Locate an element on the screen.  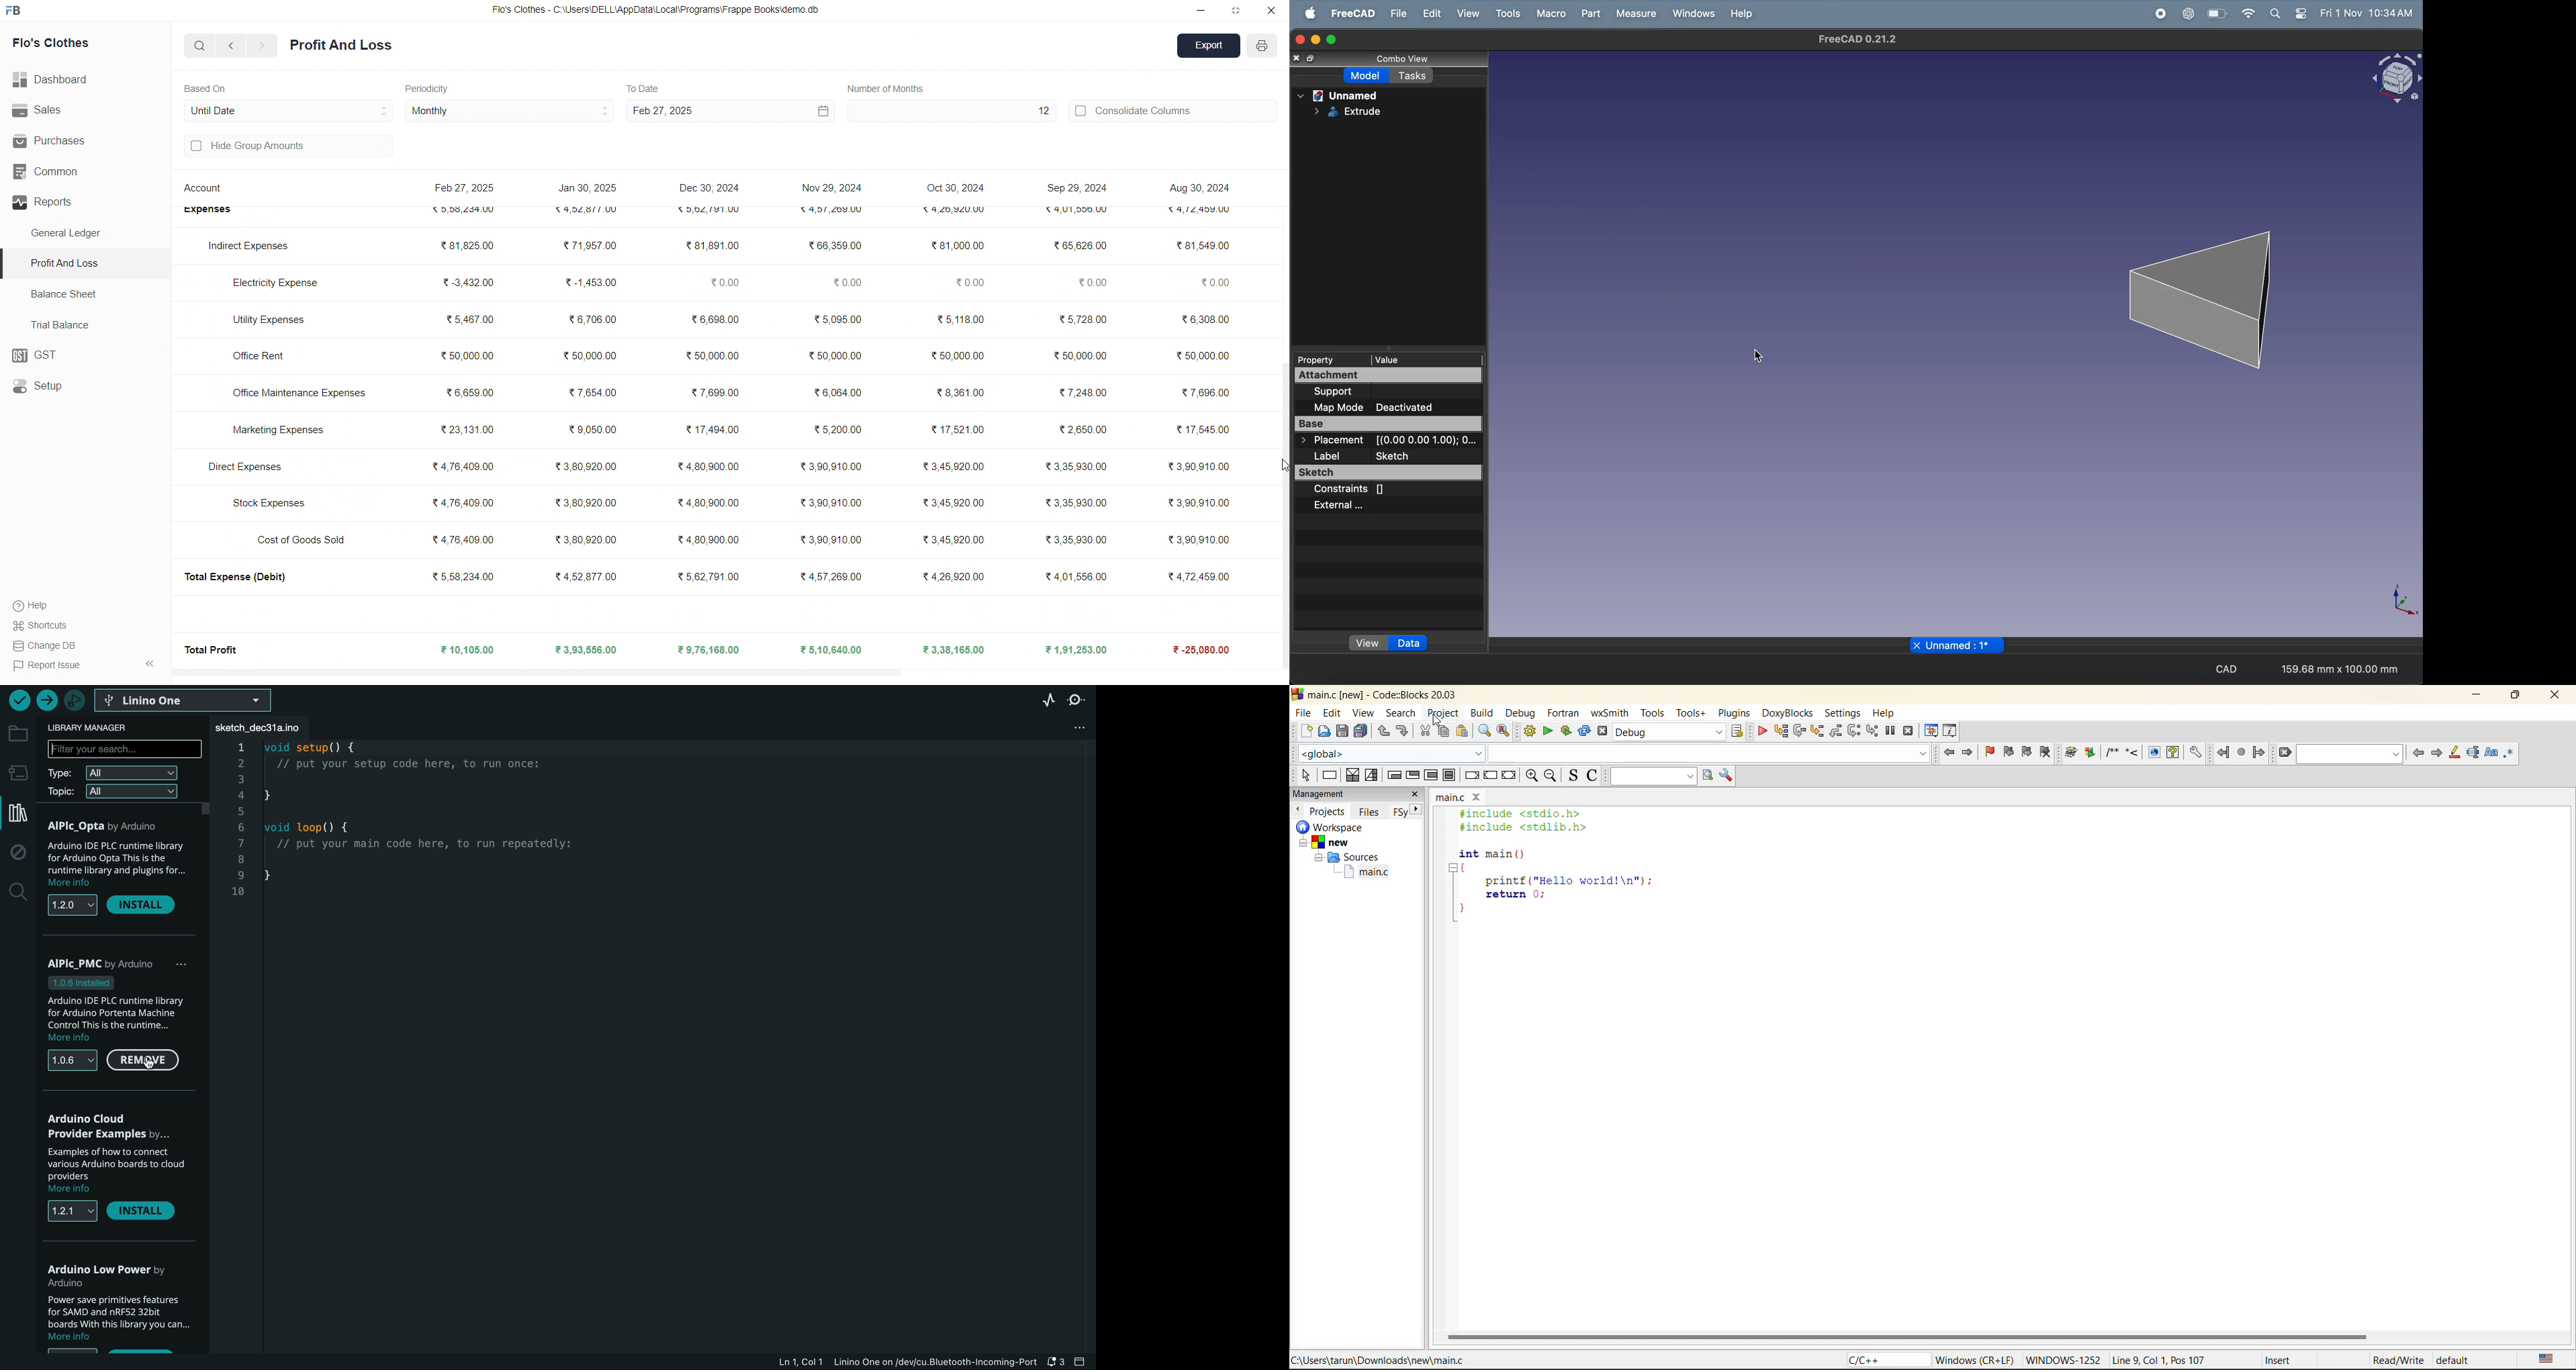
₹0.00 is located at coordinates (847, 282).